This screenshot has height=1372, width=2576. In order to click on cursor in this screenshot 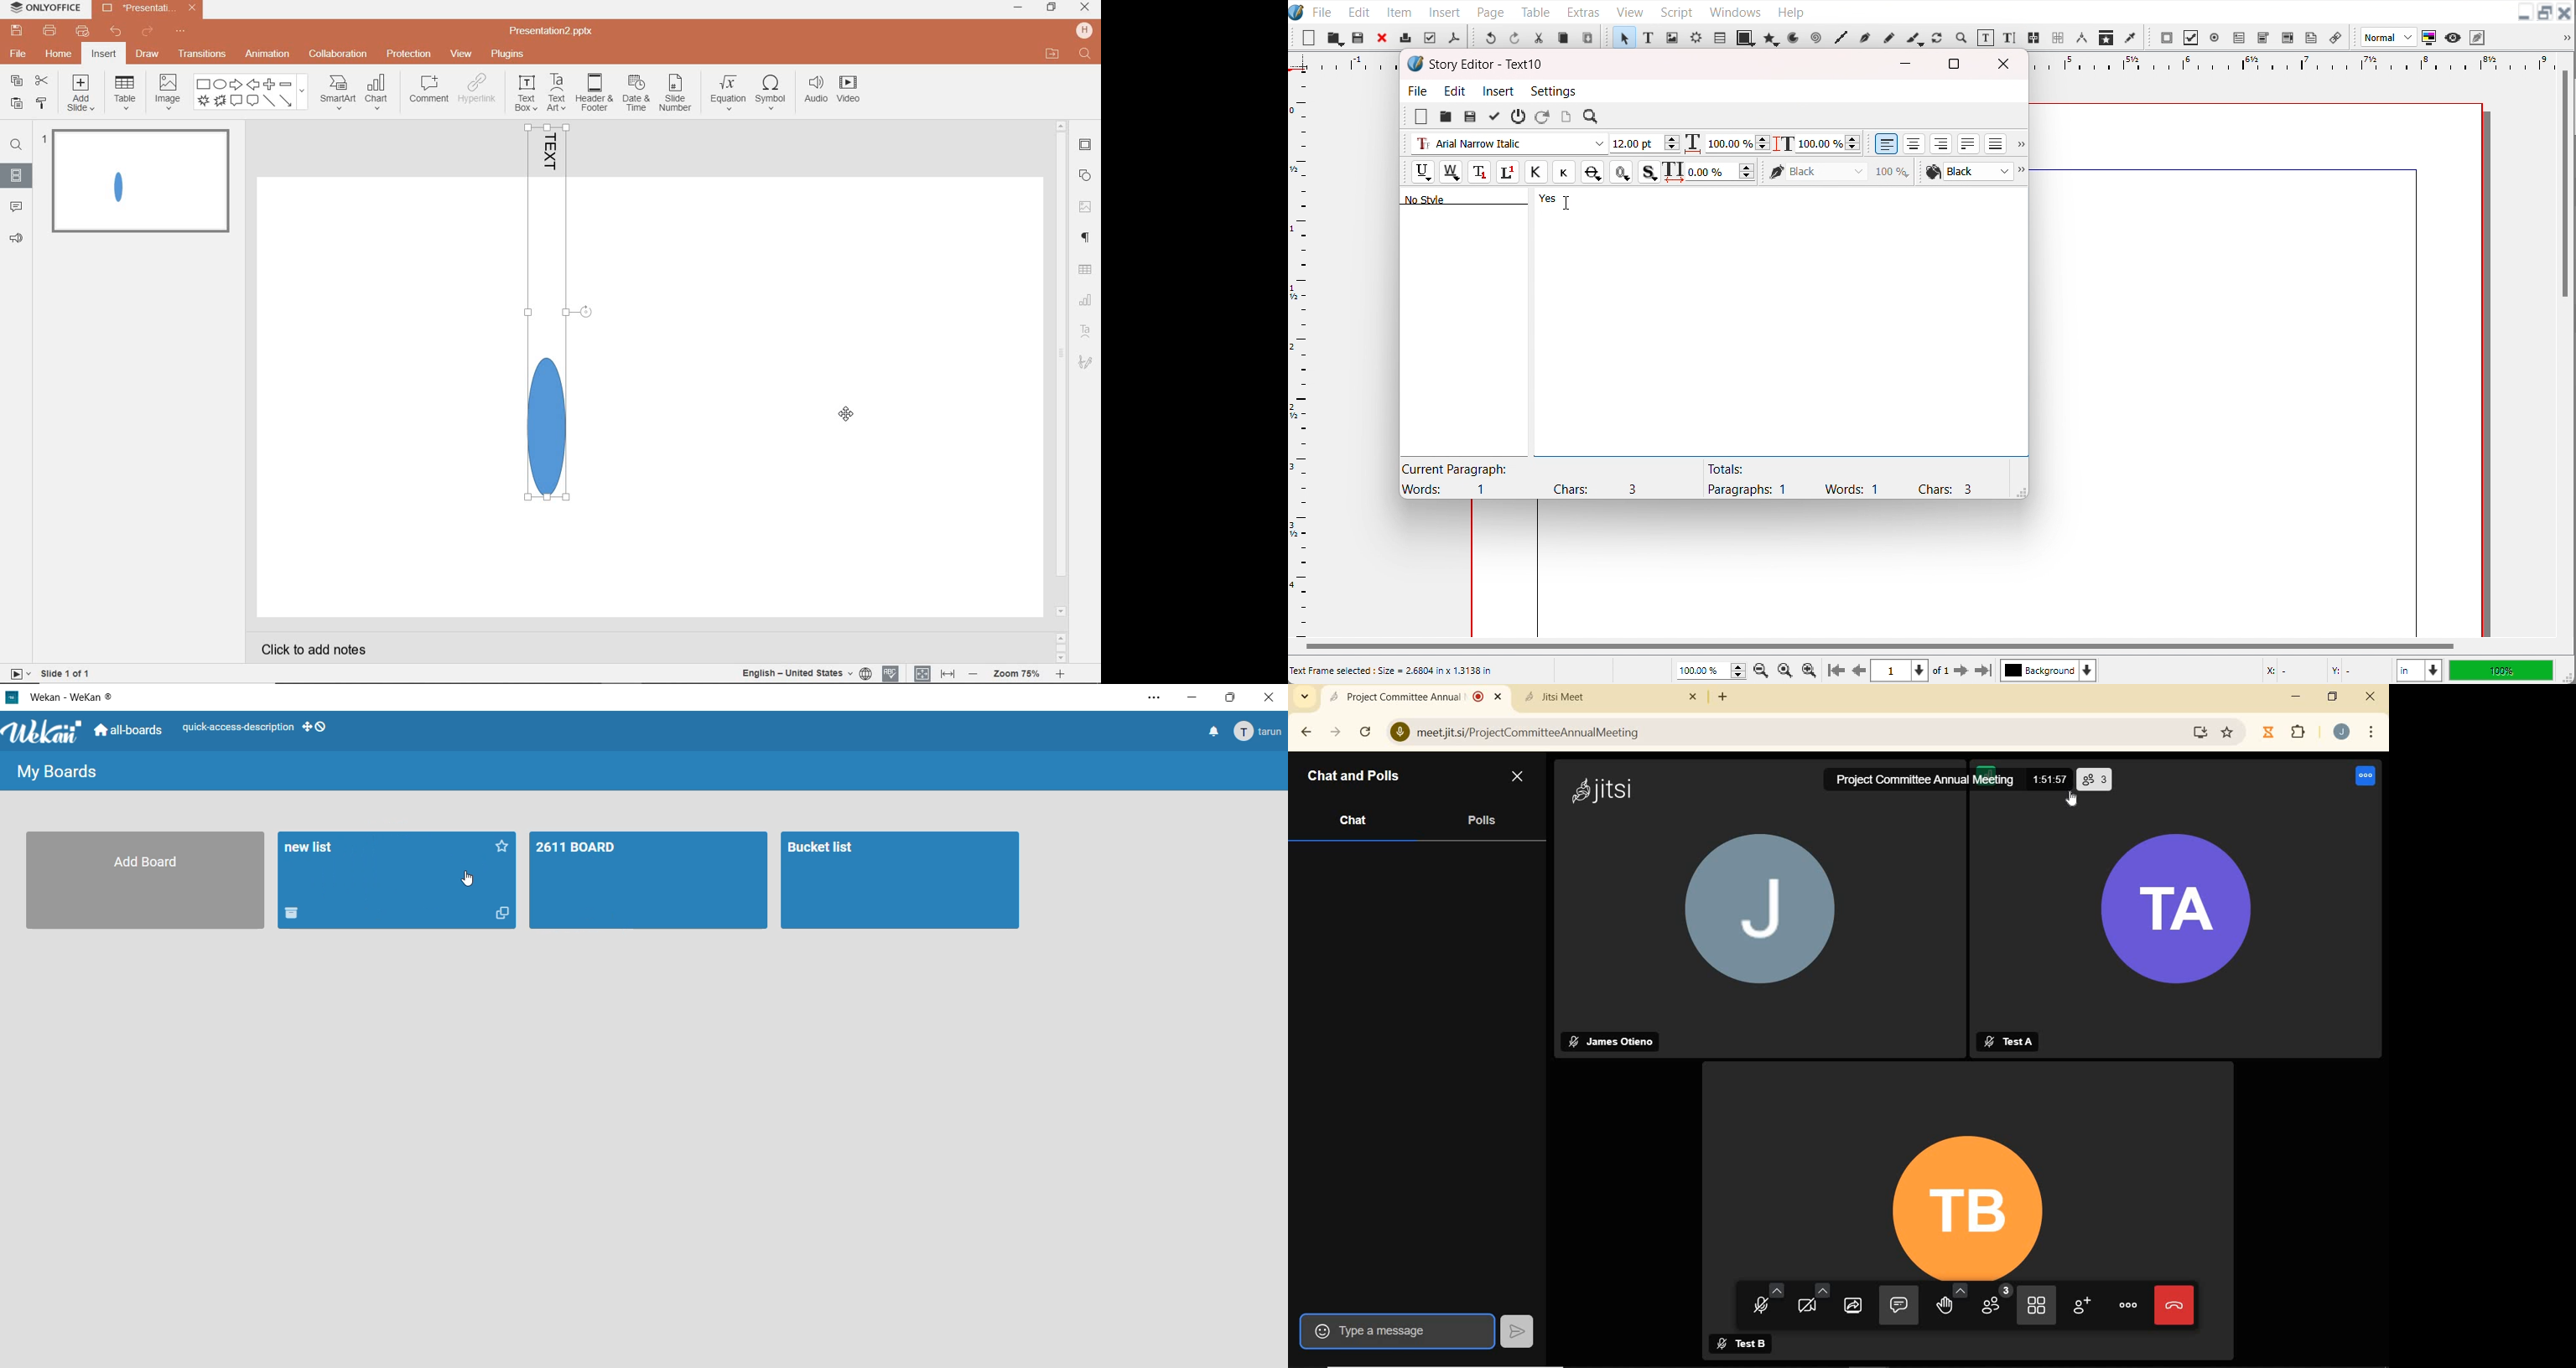, I will do `click(845, 414)`.